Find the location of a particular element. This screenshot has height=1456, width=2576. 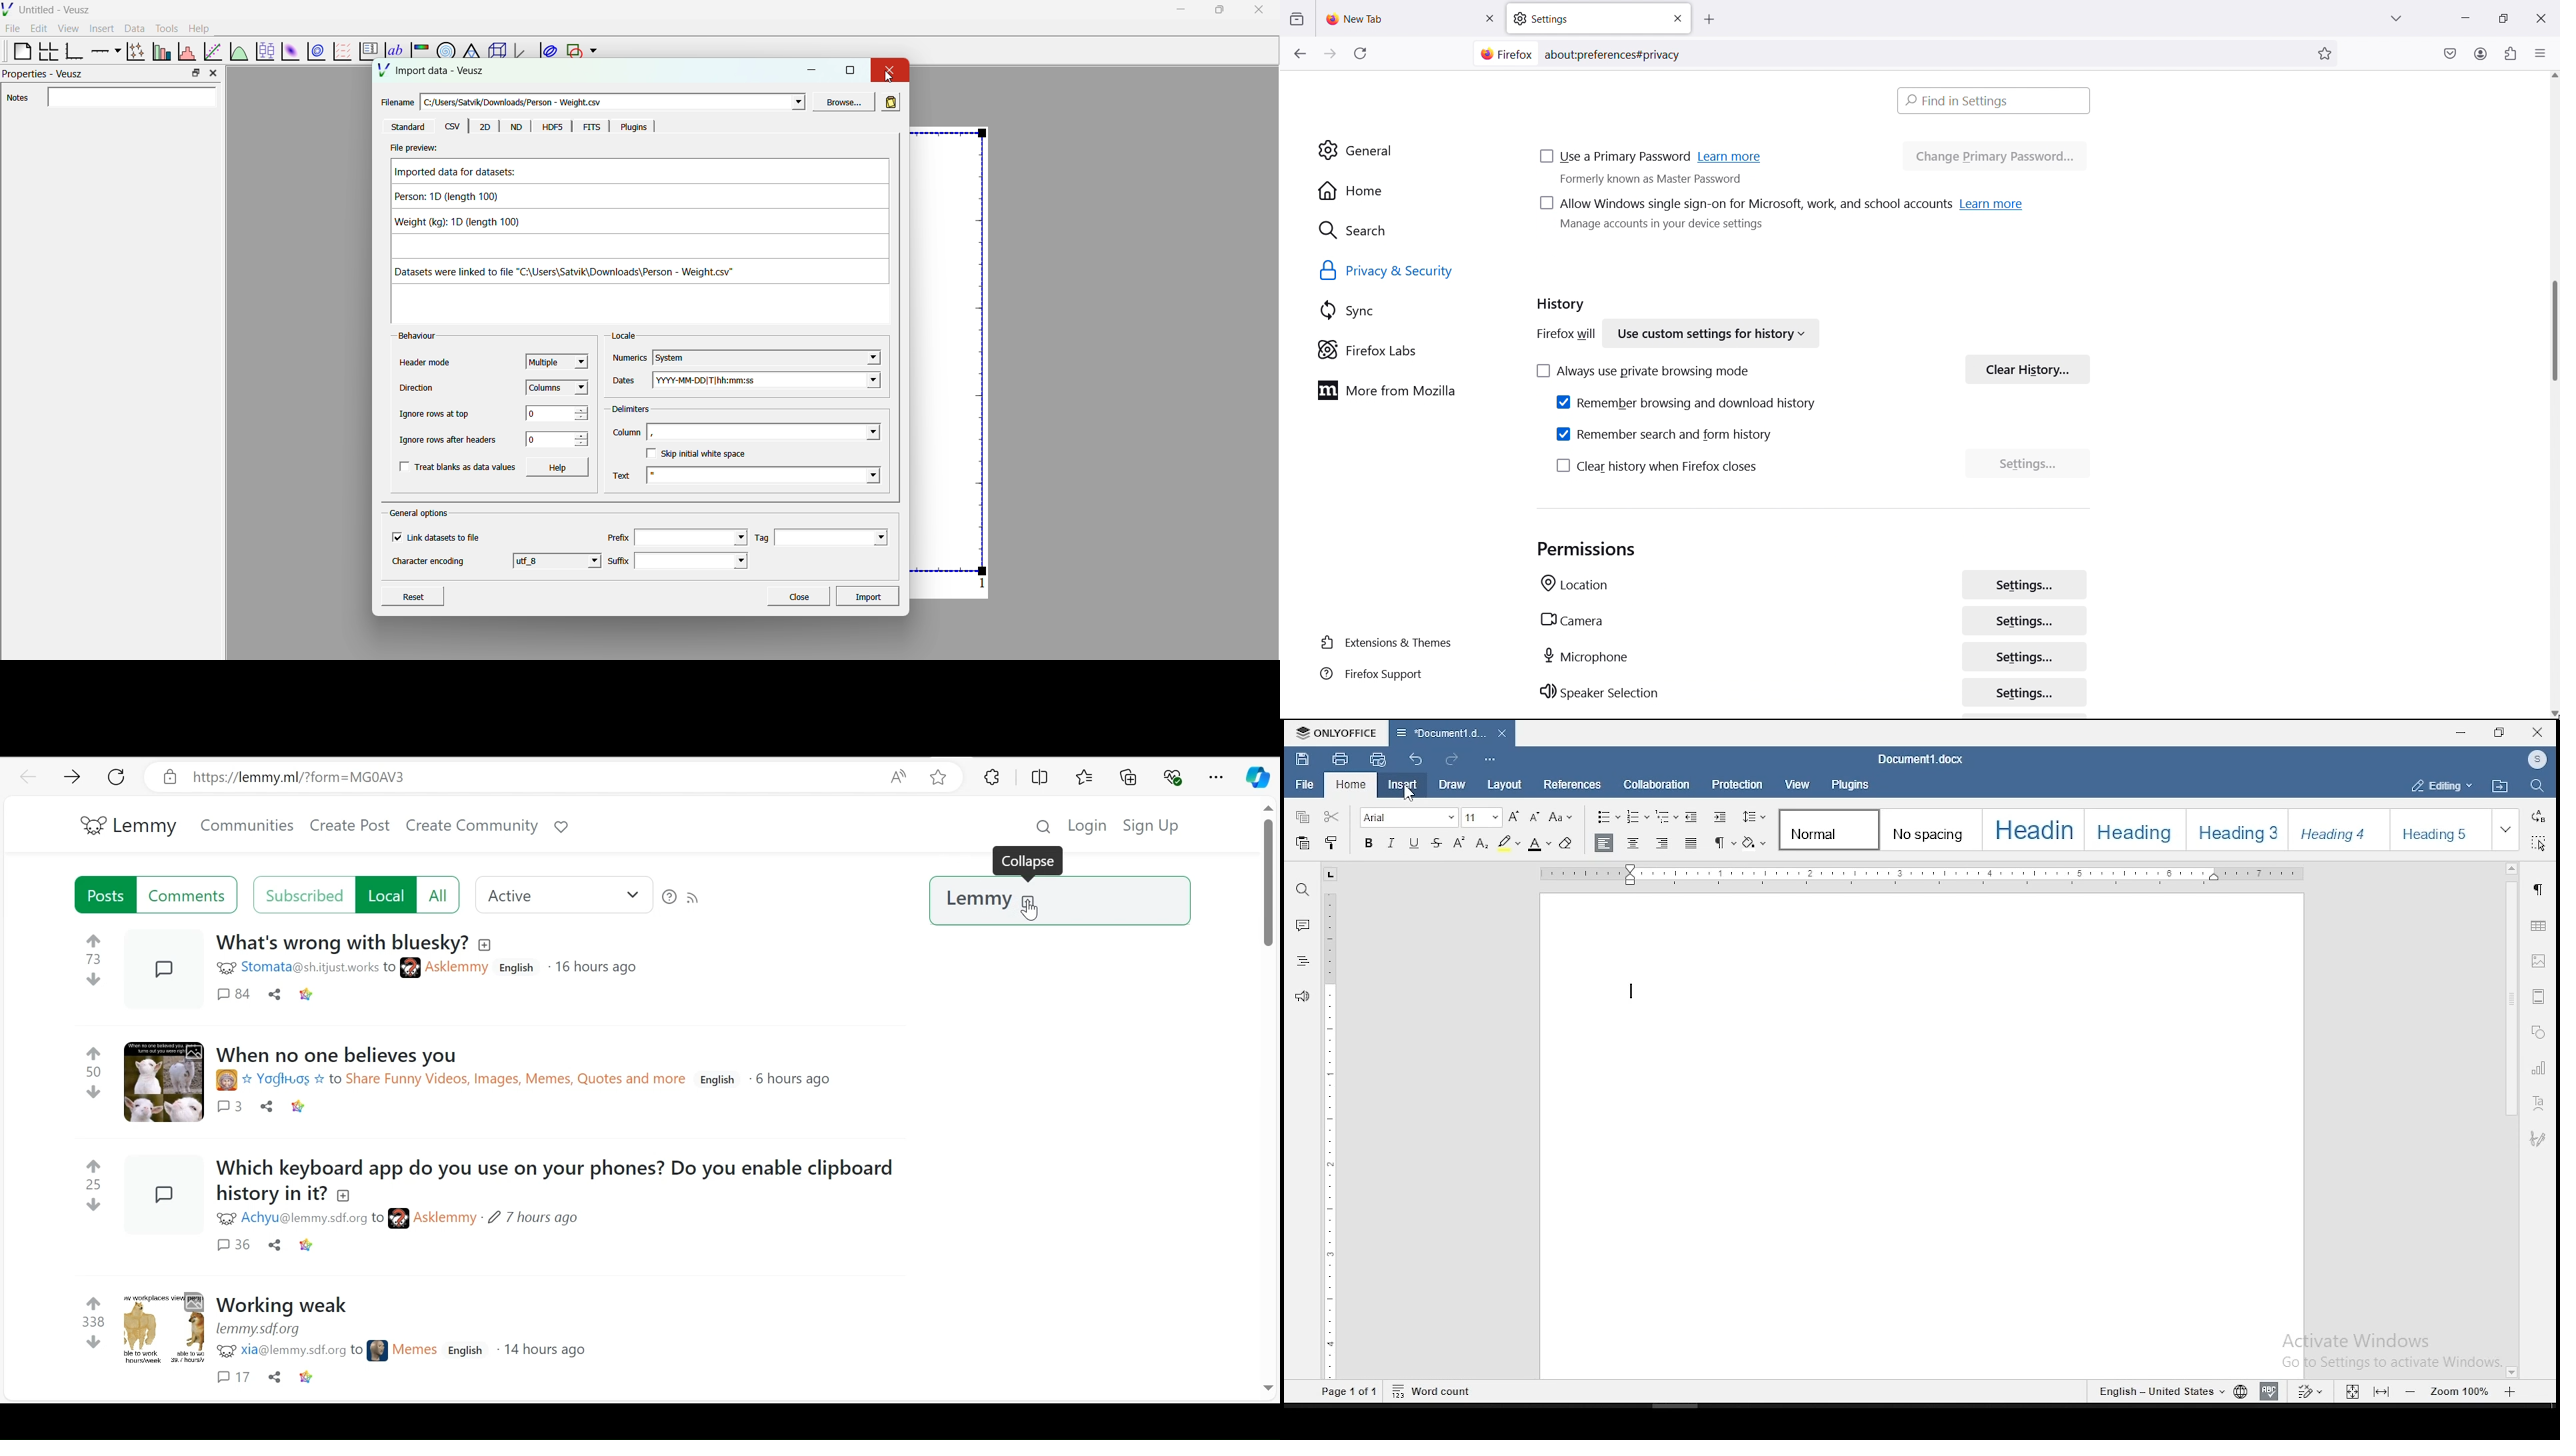

close is located at coordinates (2540, 16).